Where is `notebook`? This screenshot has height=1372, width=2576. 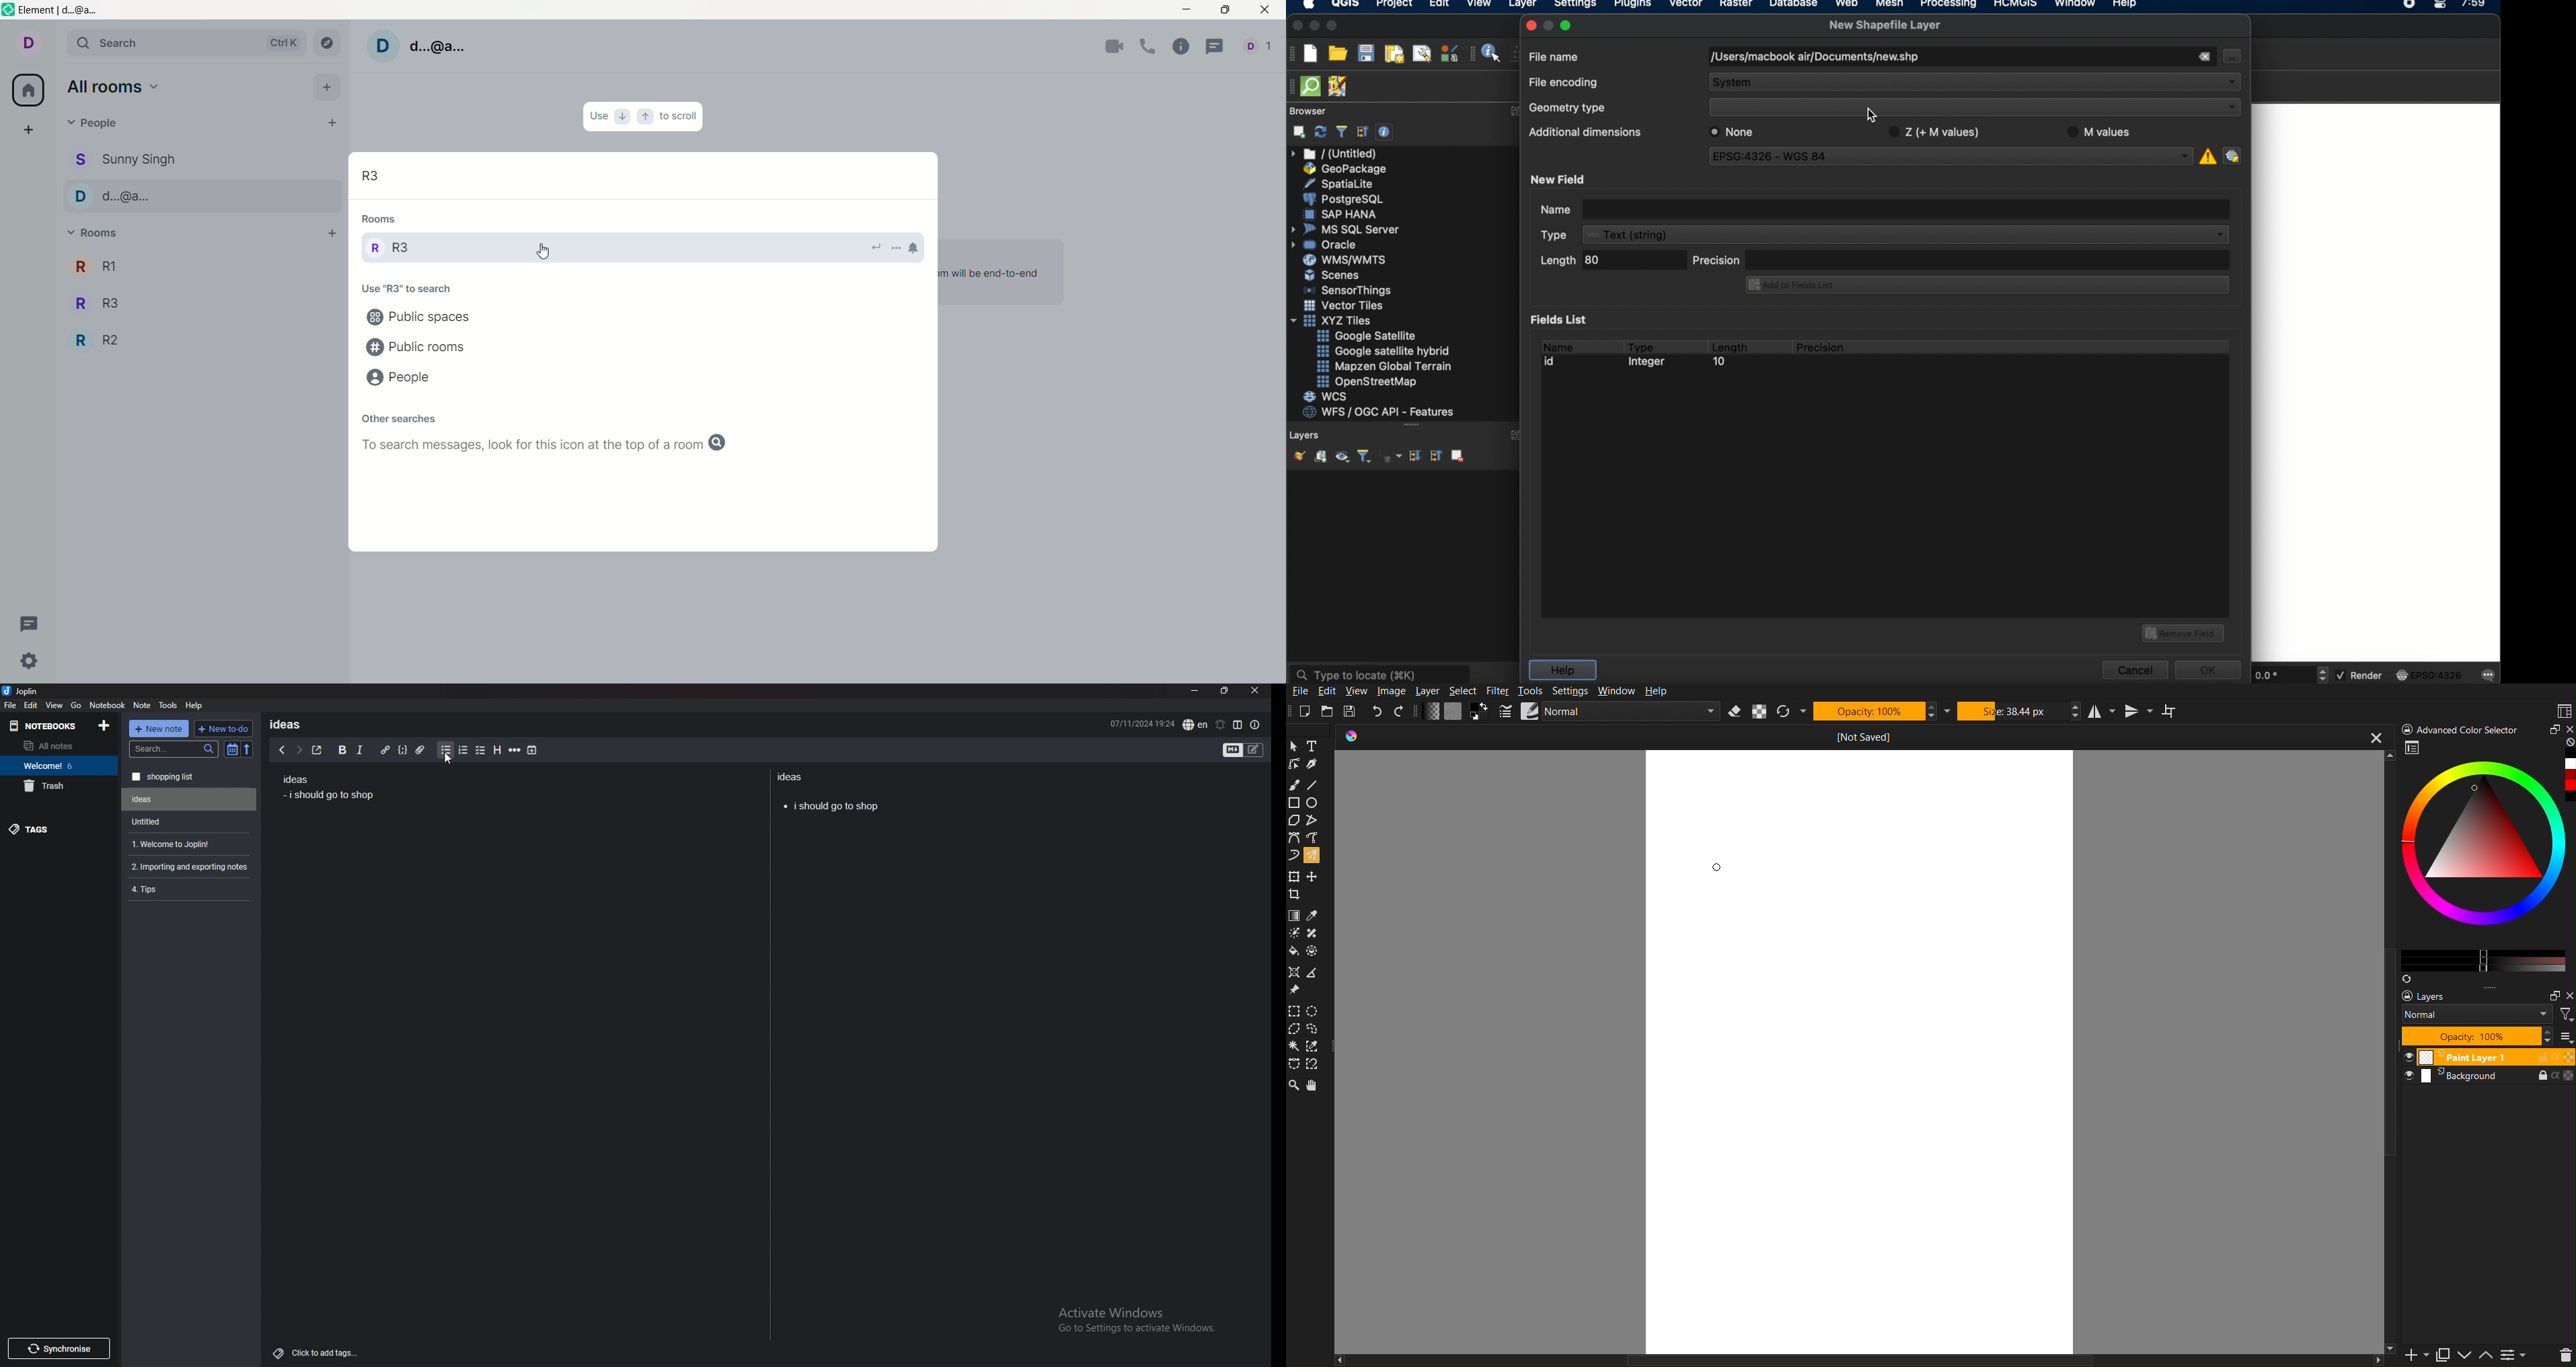 notebook is located at coordinates (107, 704).